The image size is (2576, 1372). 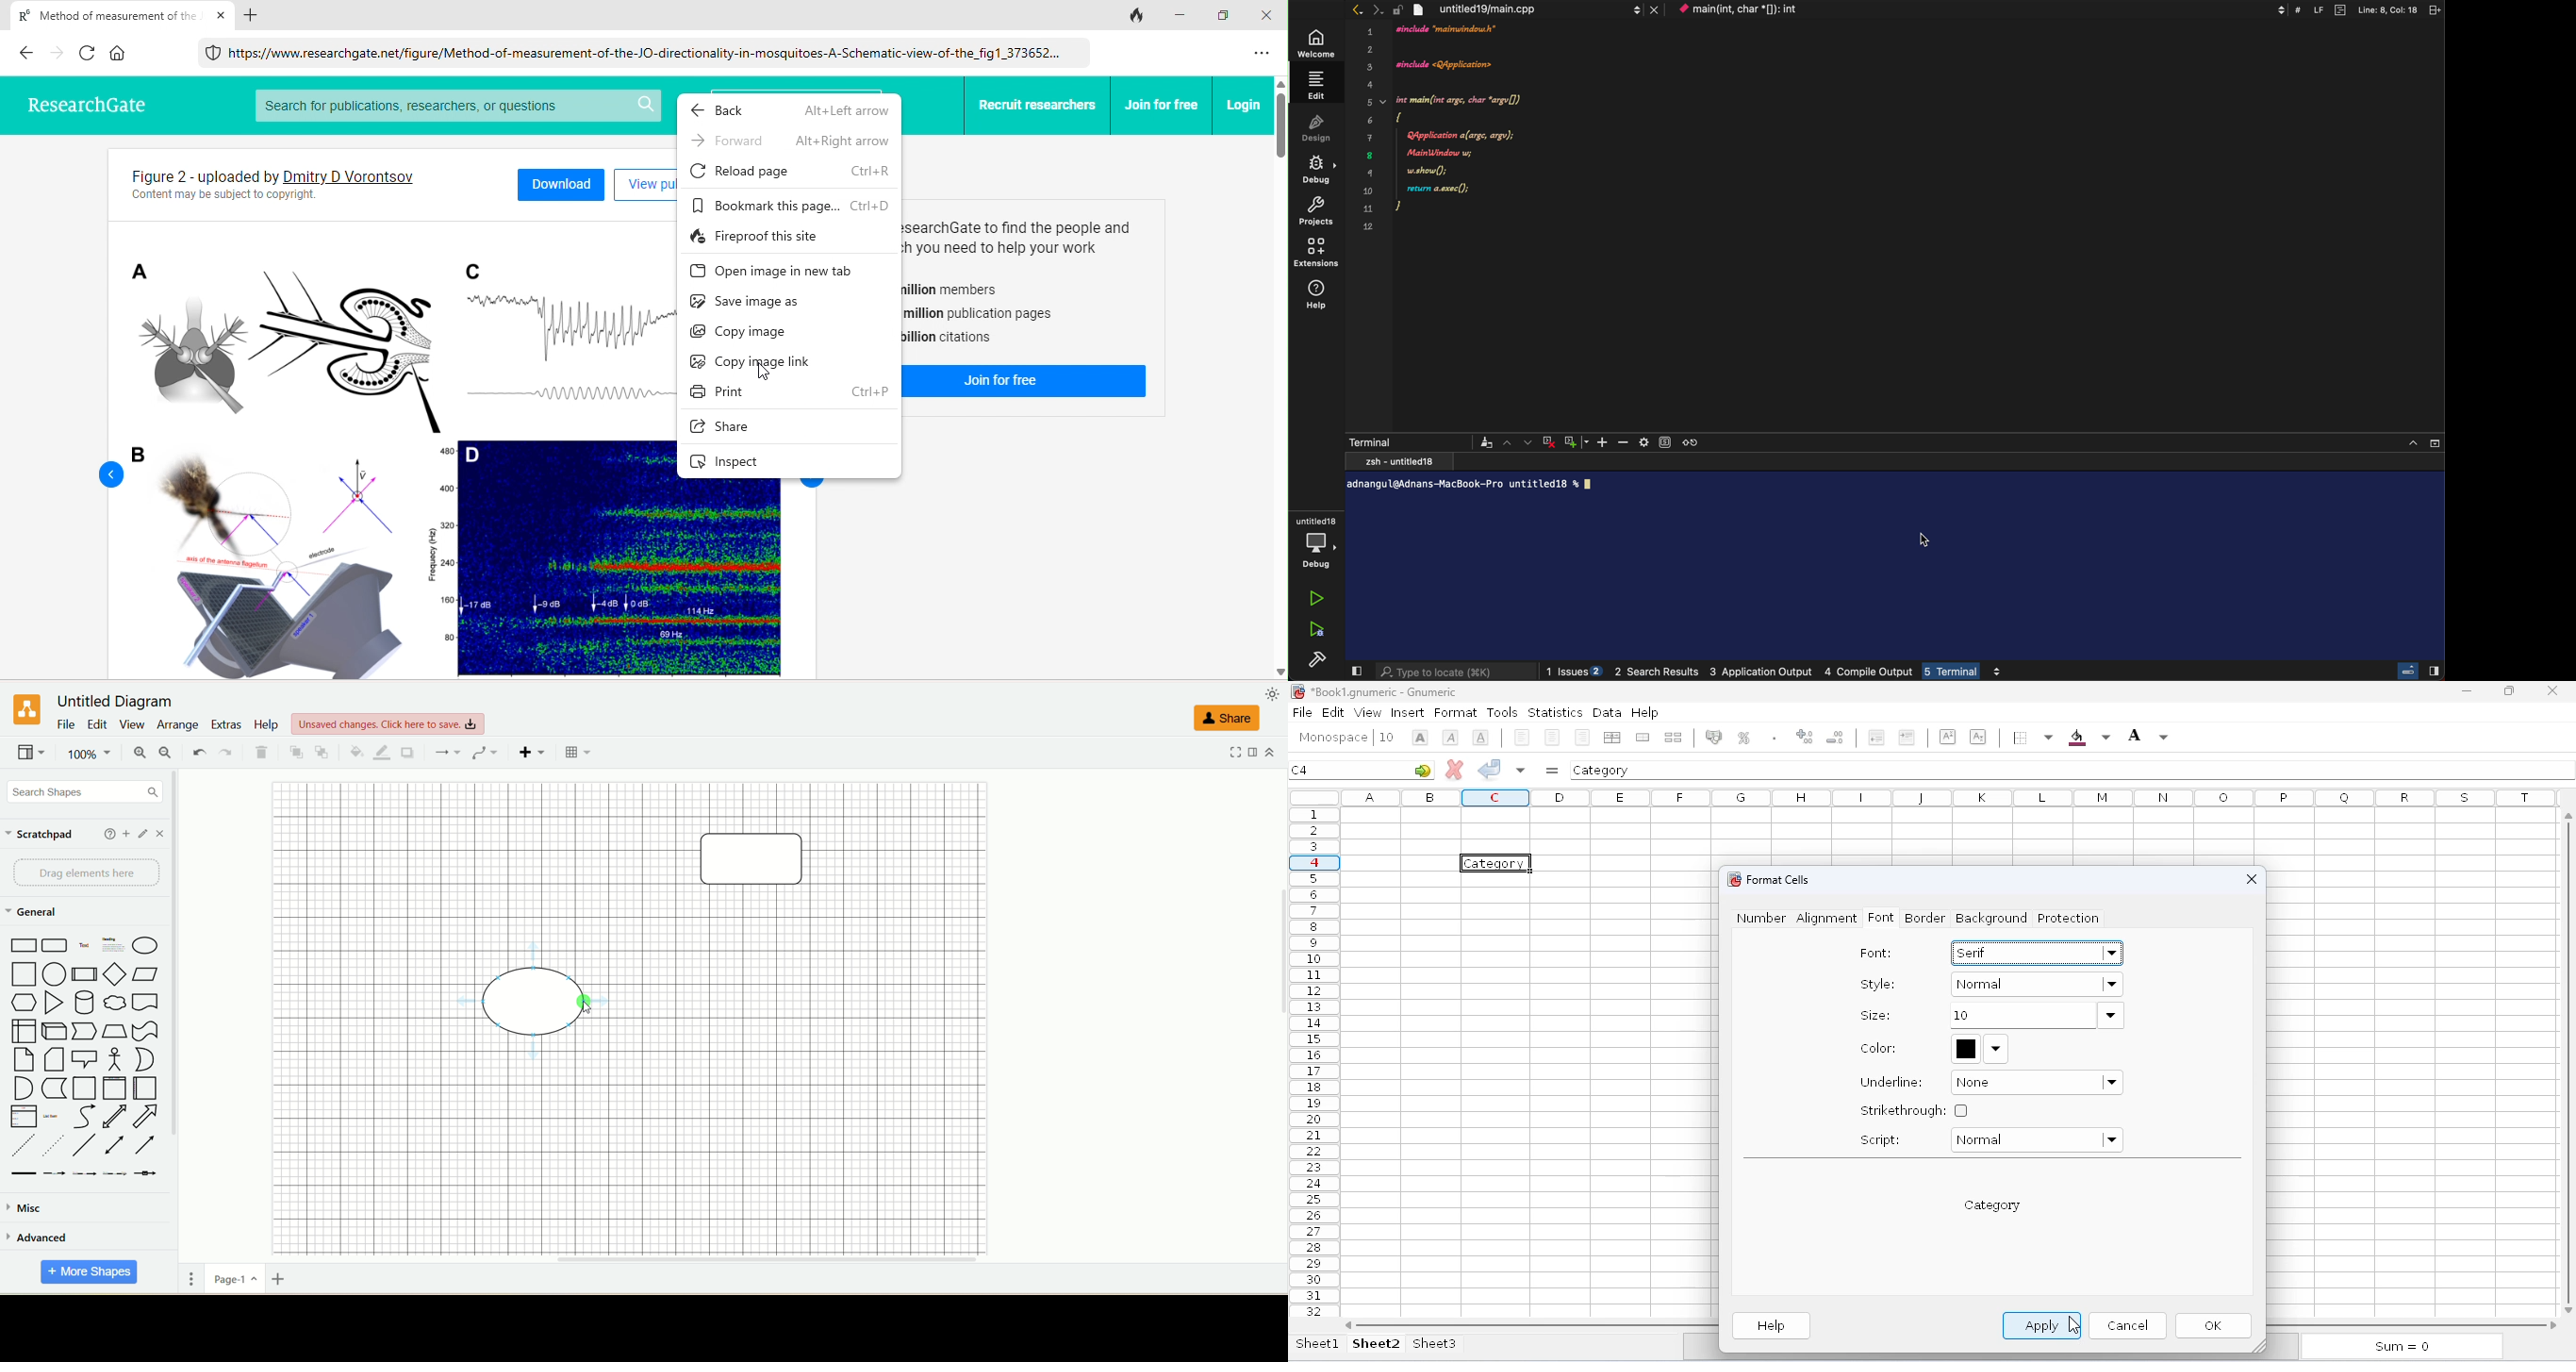 What do you see at coordinates (755, 360) in the screenshot?
I see `copy image link` at bounding box center [755, 360].